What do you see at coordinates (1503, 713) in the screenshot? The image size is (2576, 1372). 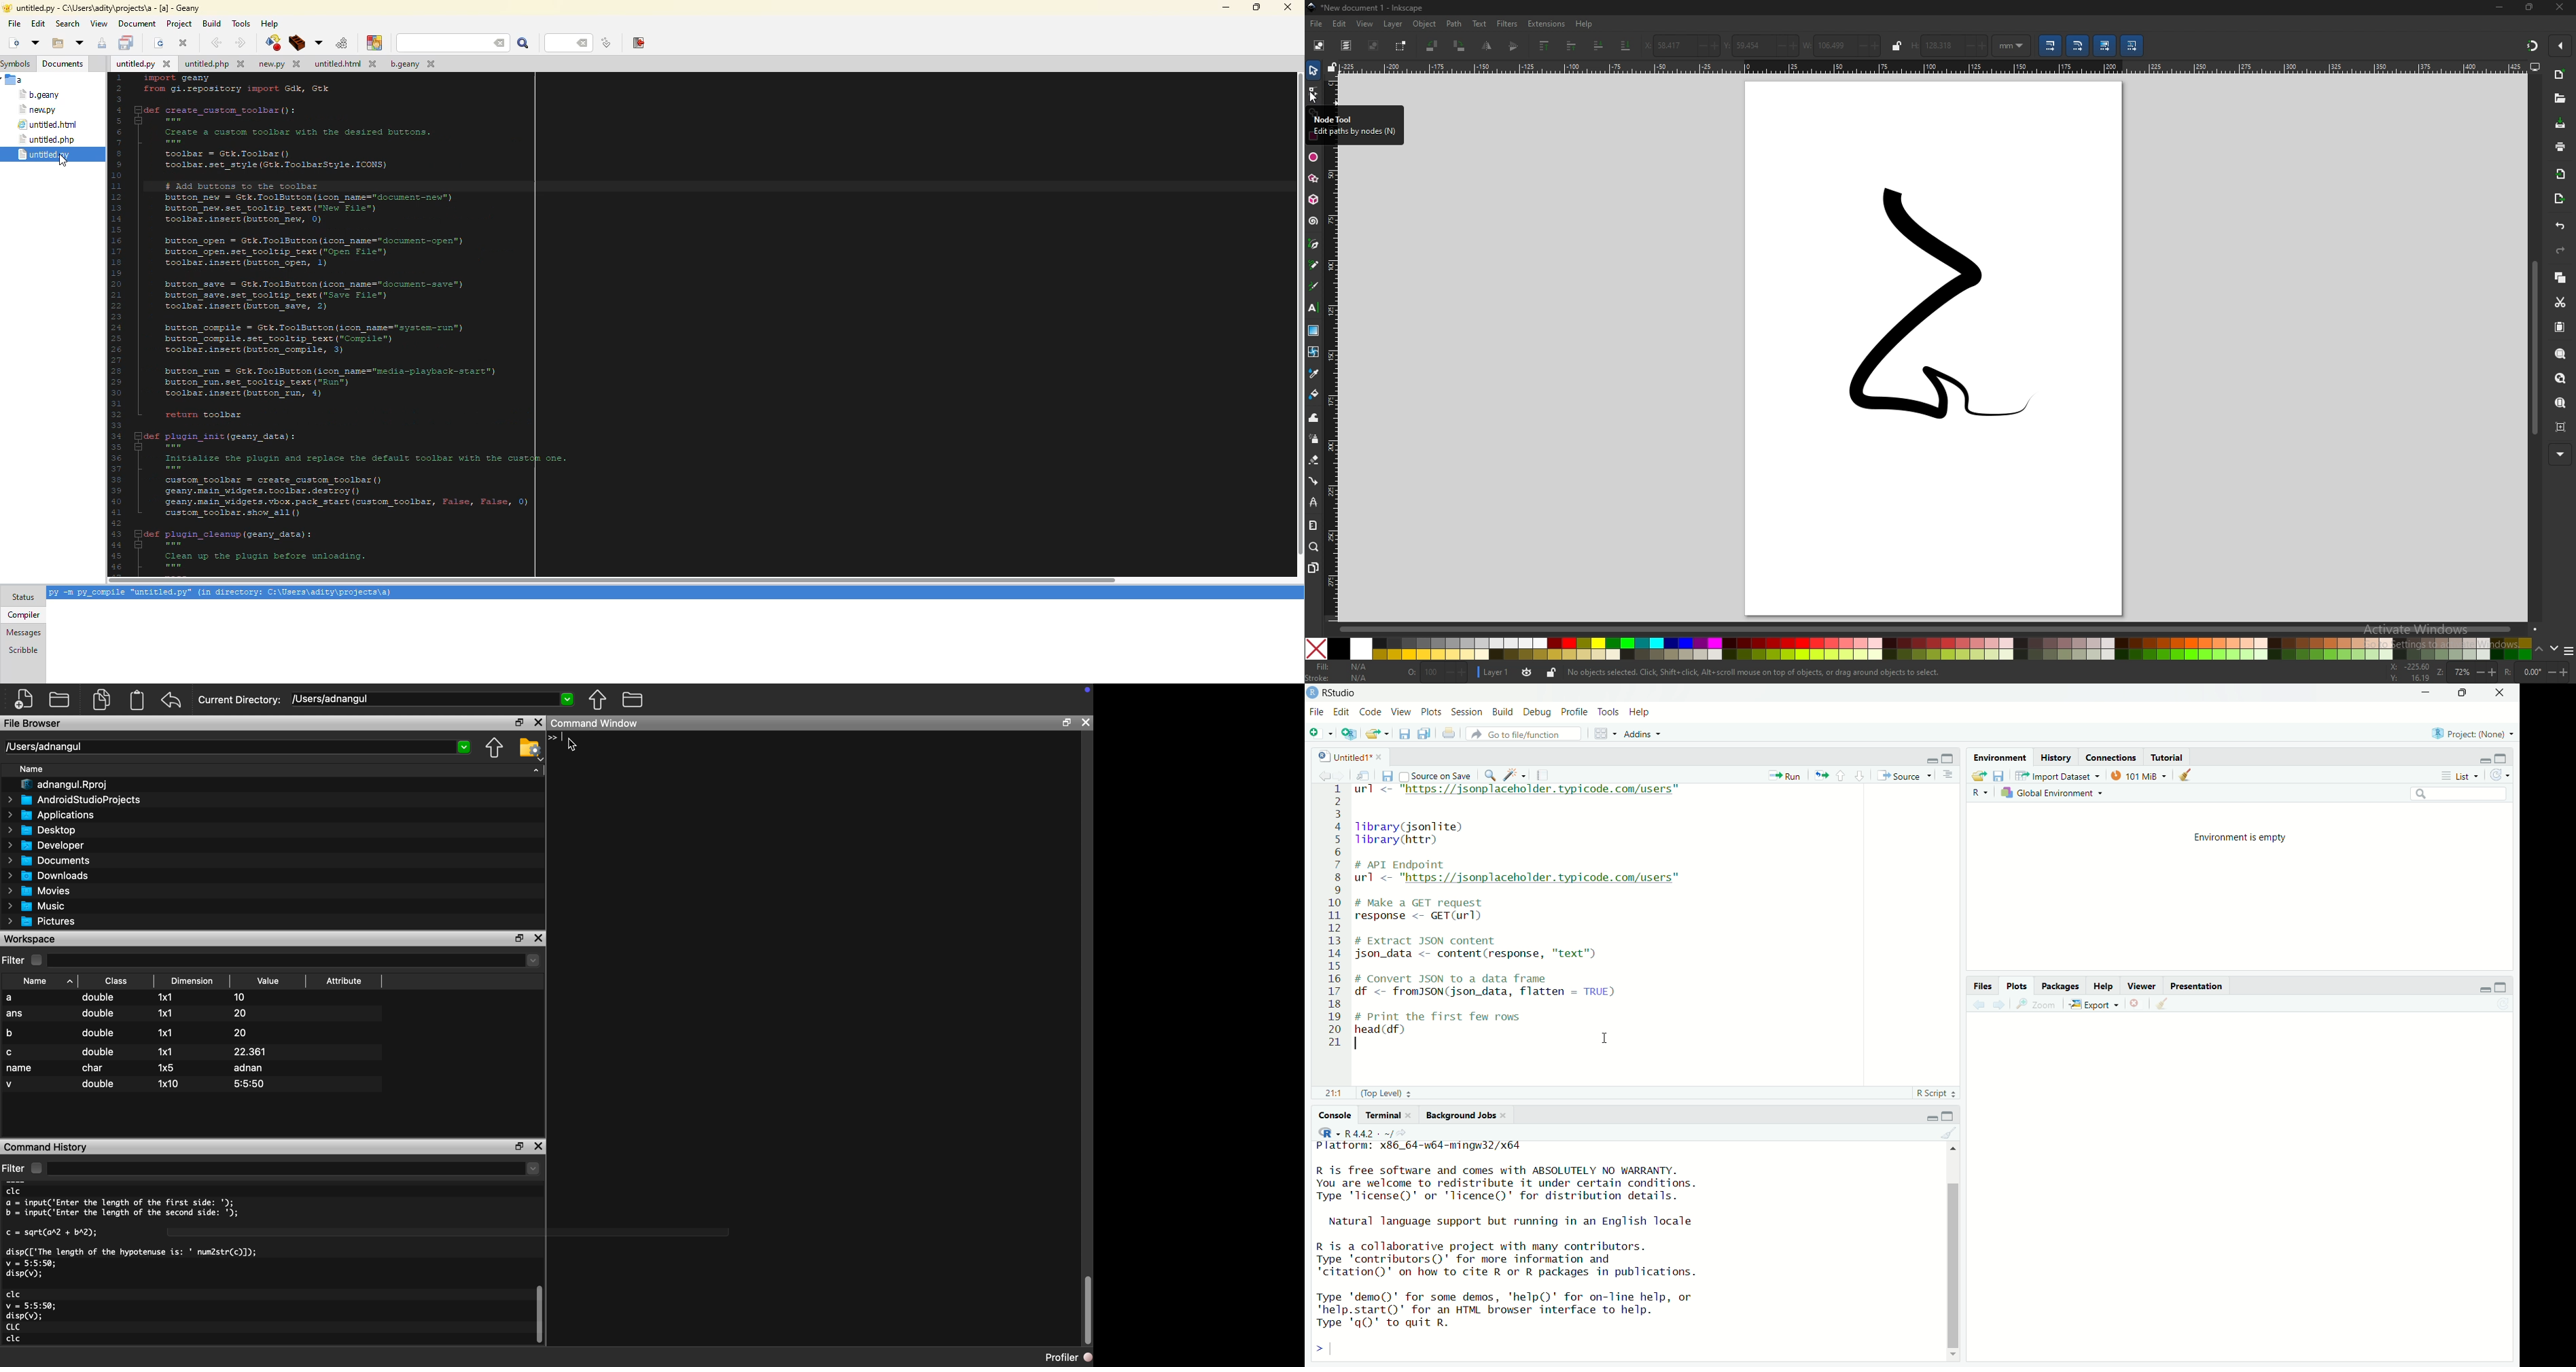 I see `Build` at bounding box center [1503, 713].